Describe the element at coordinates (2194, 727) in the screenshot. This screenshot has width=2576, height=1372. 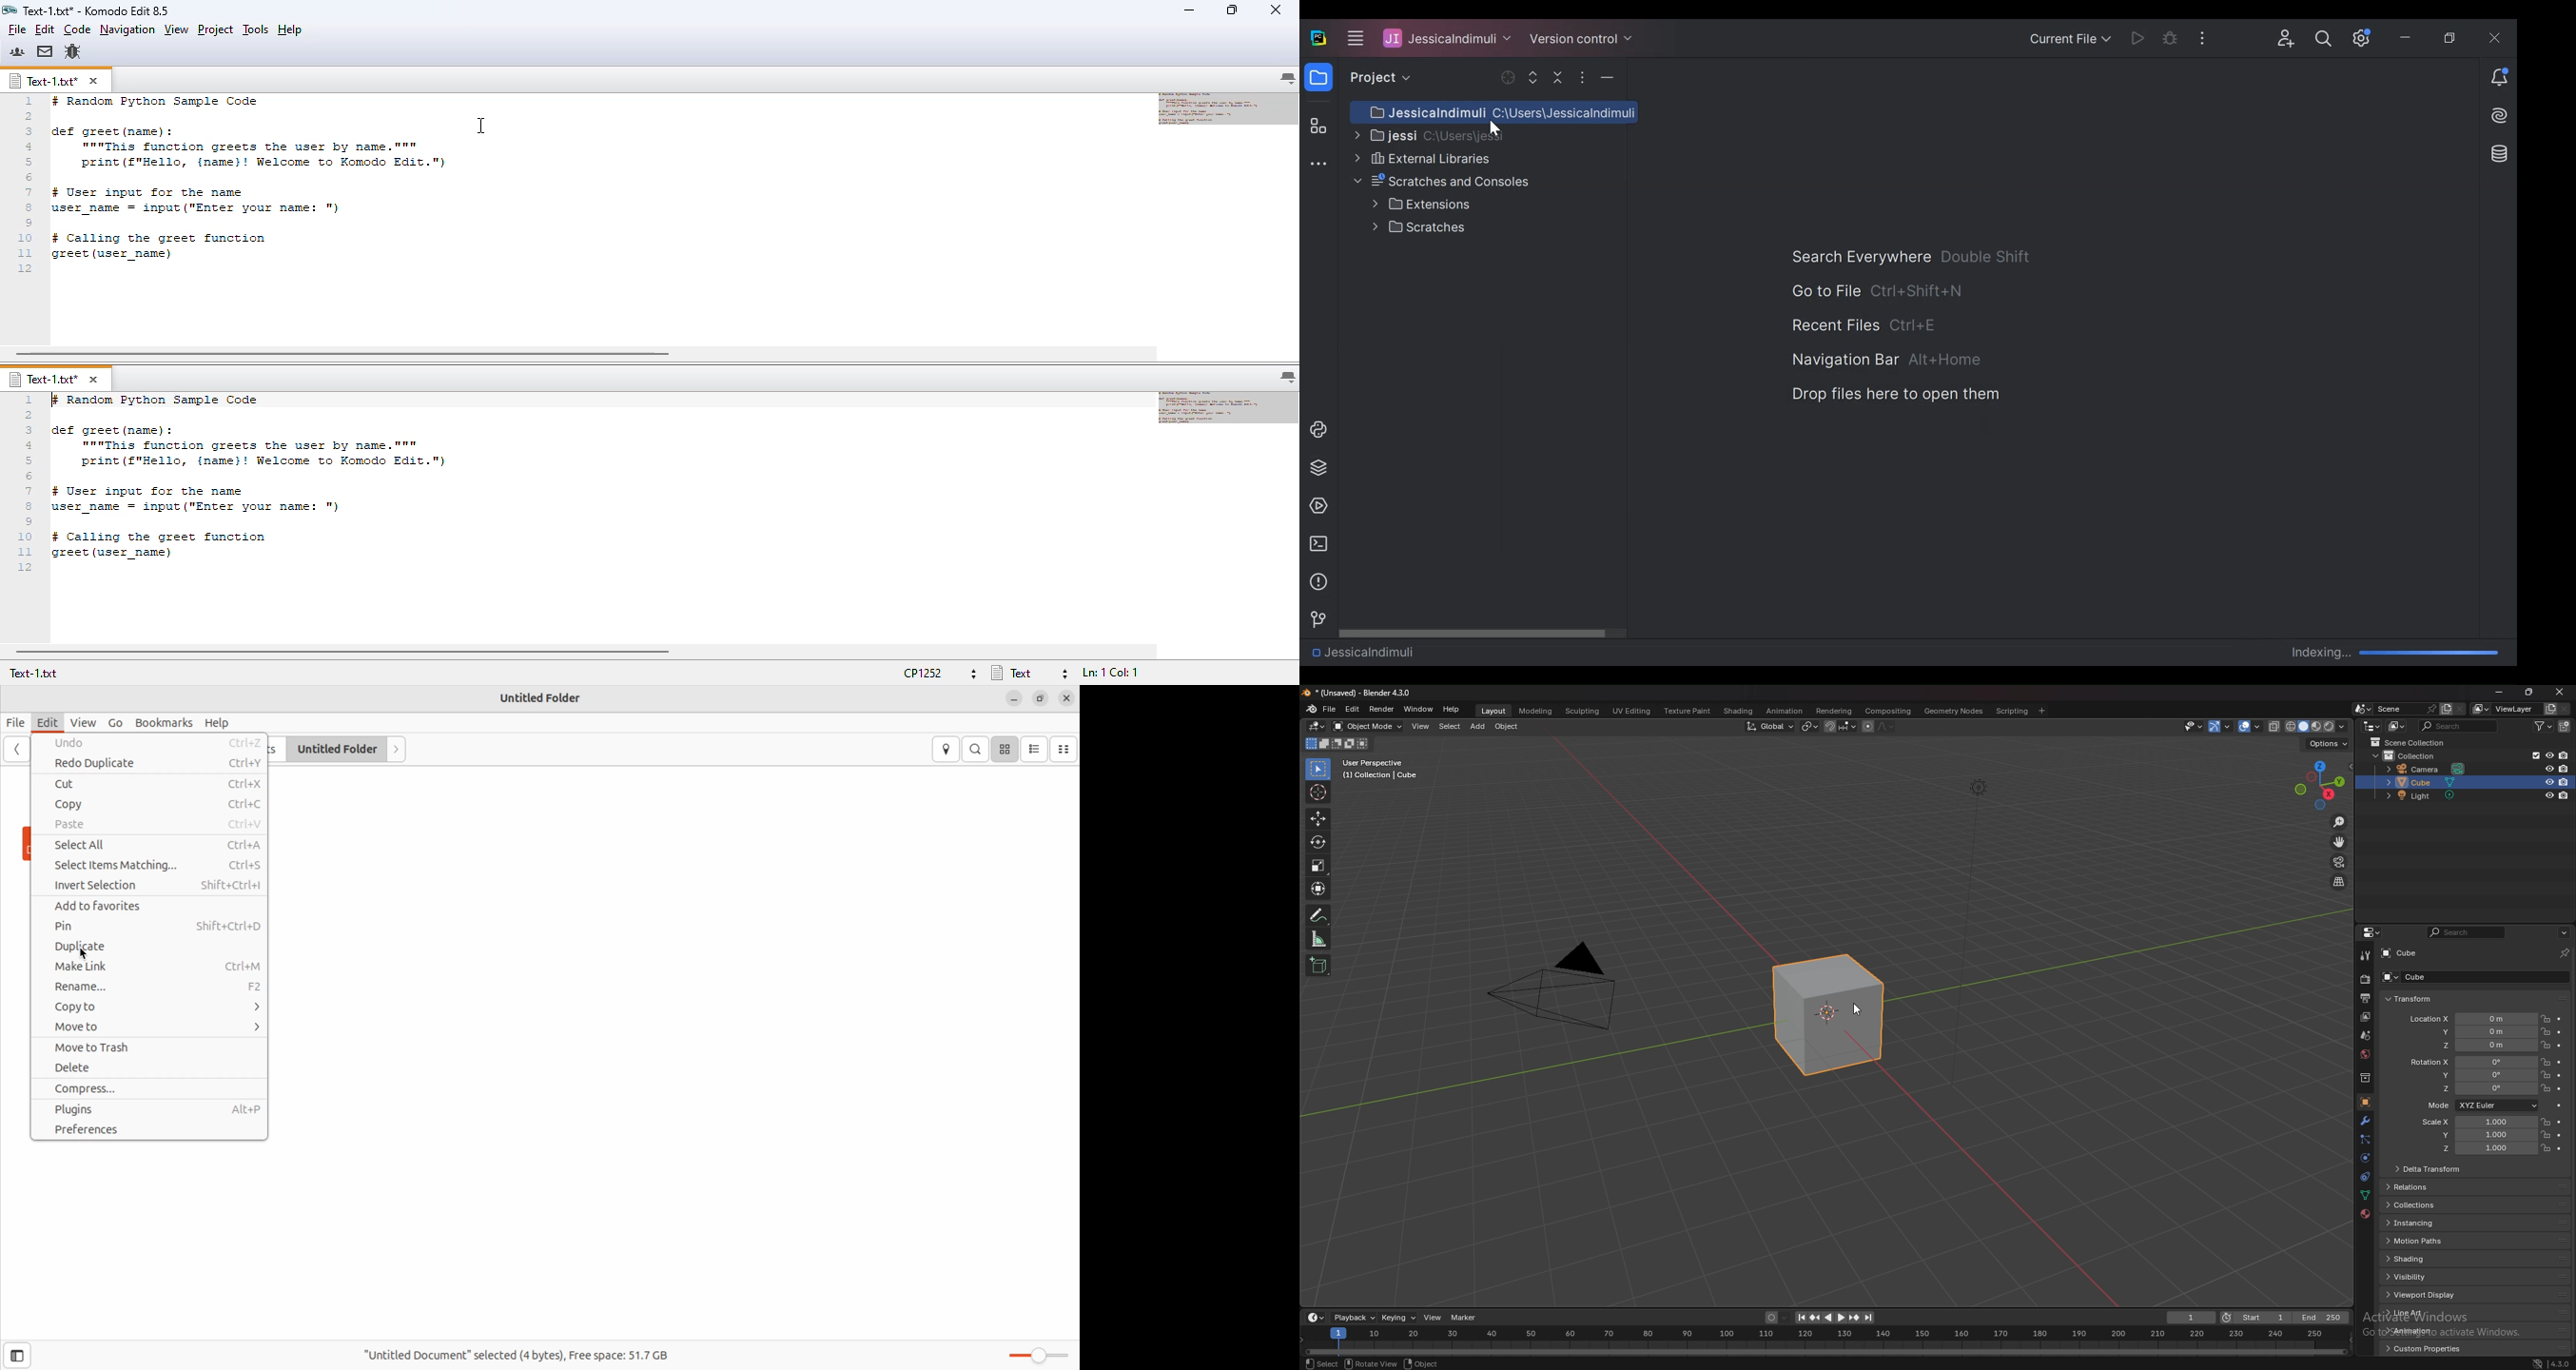
I see `selectibility and visibility` at that location.